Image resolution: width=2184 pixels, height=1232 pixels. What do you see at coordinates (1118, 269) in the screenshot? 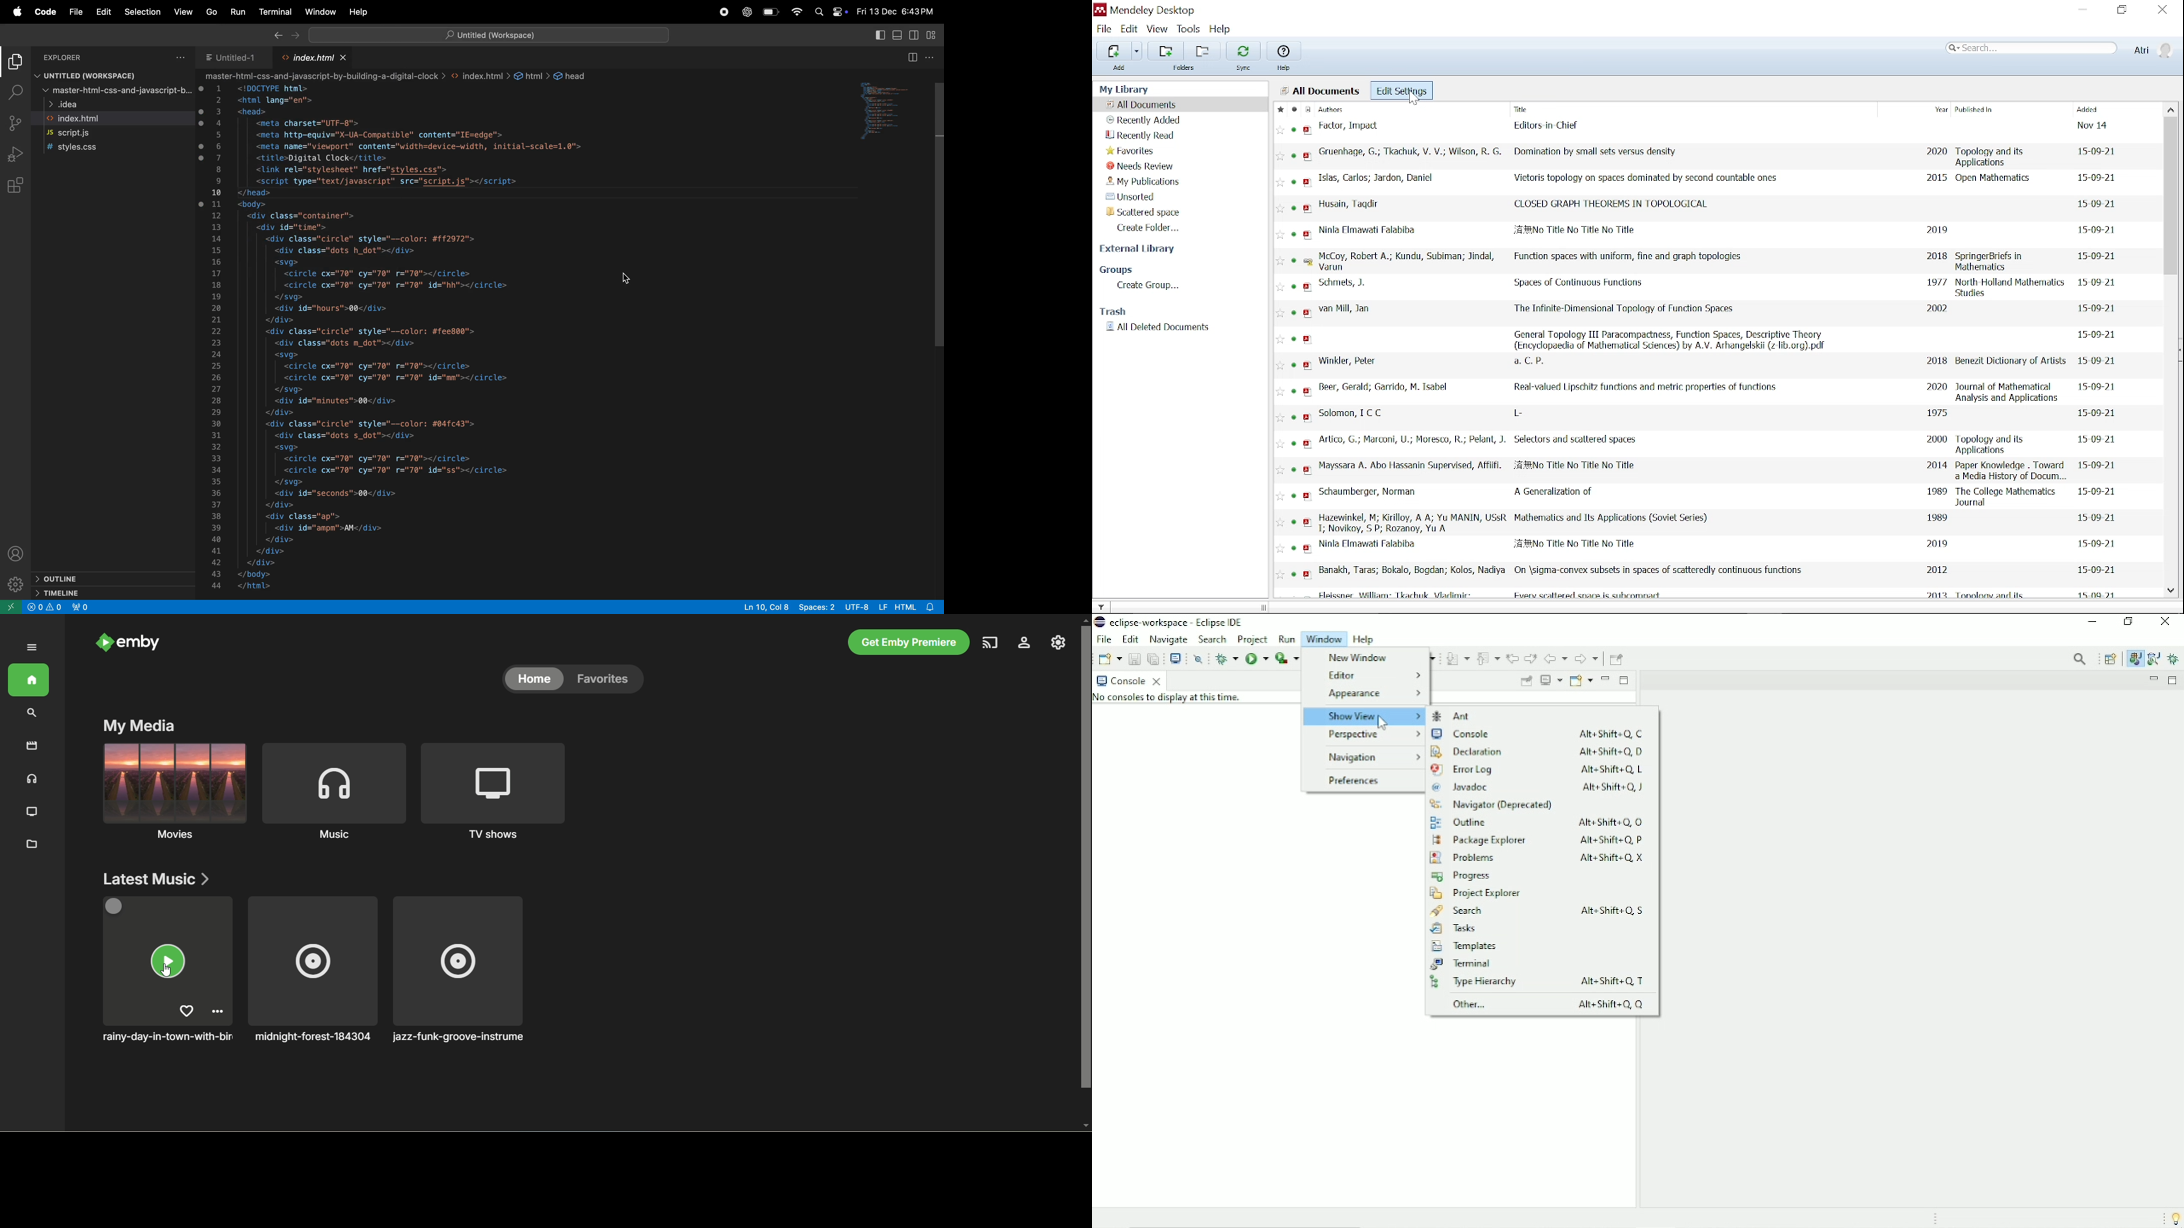
I see `Groups` at bounding box center [1118, 269].